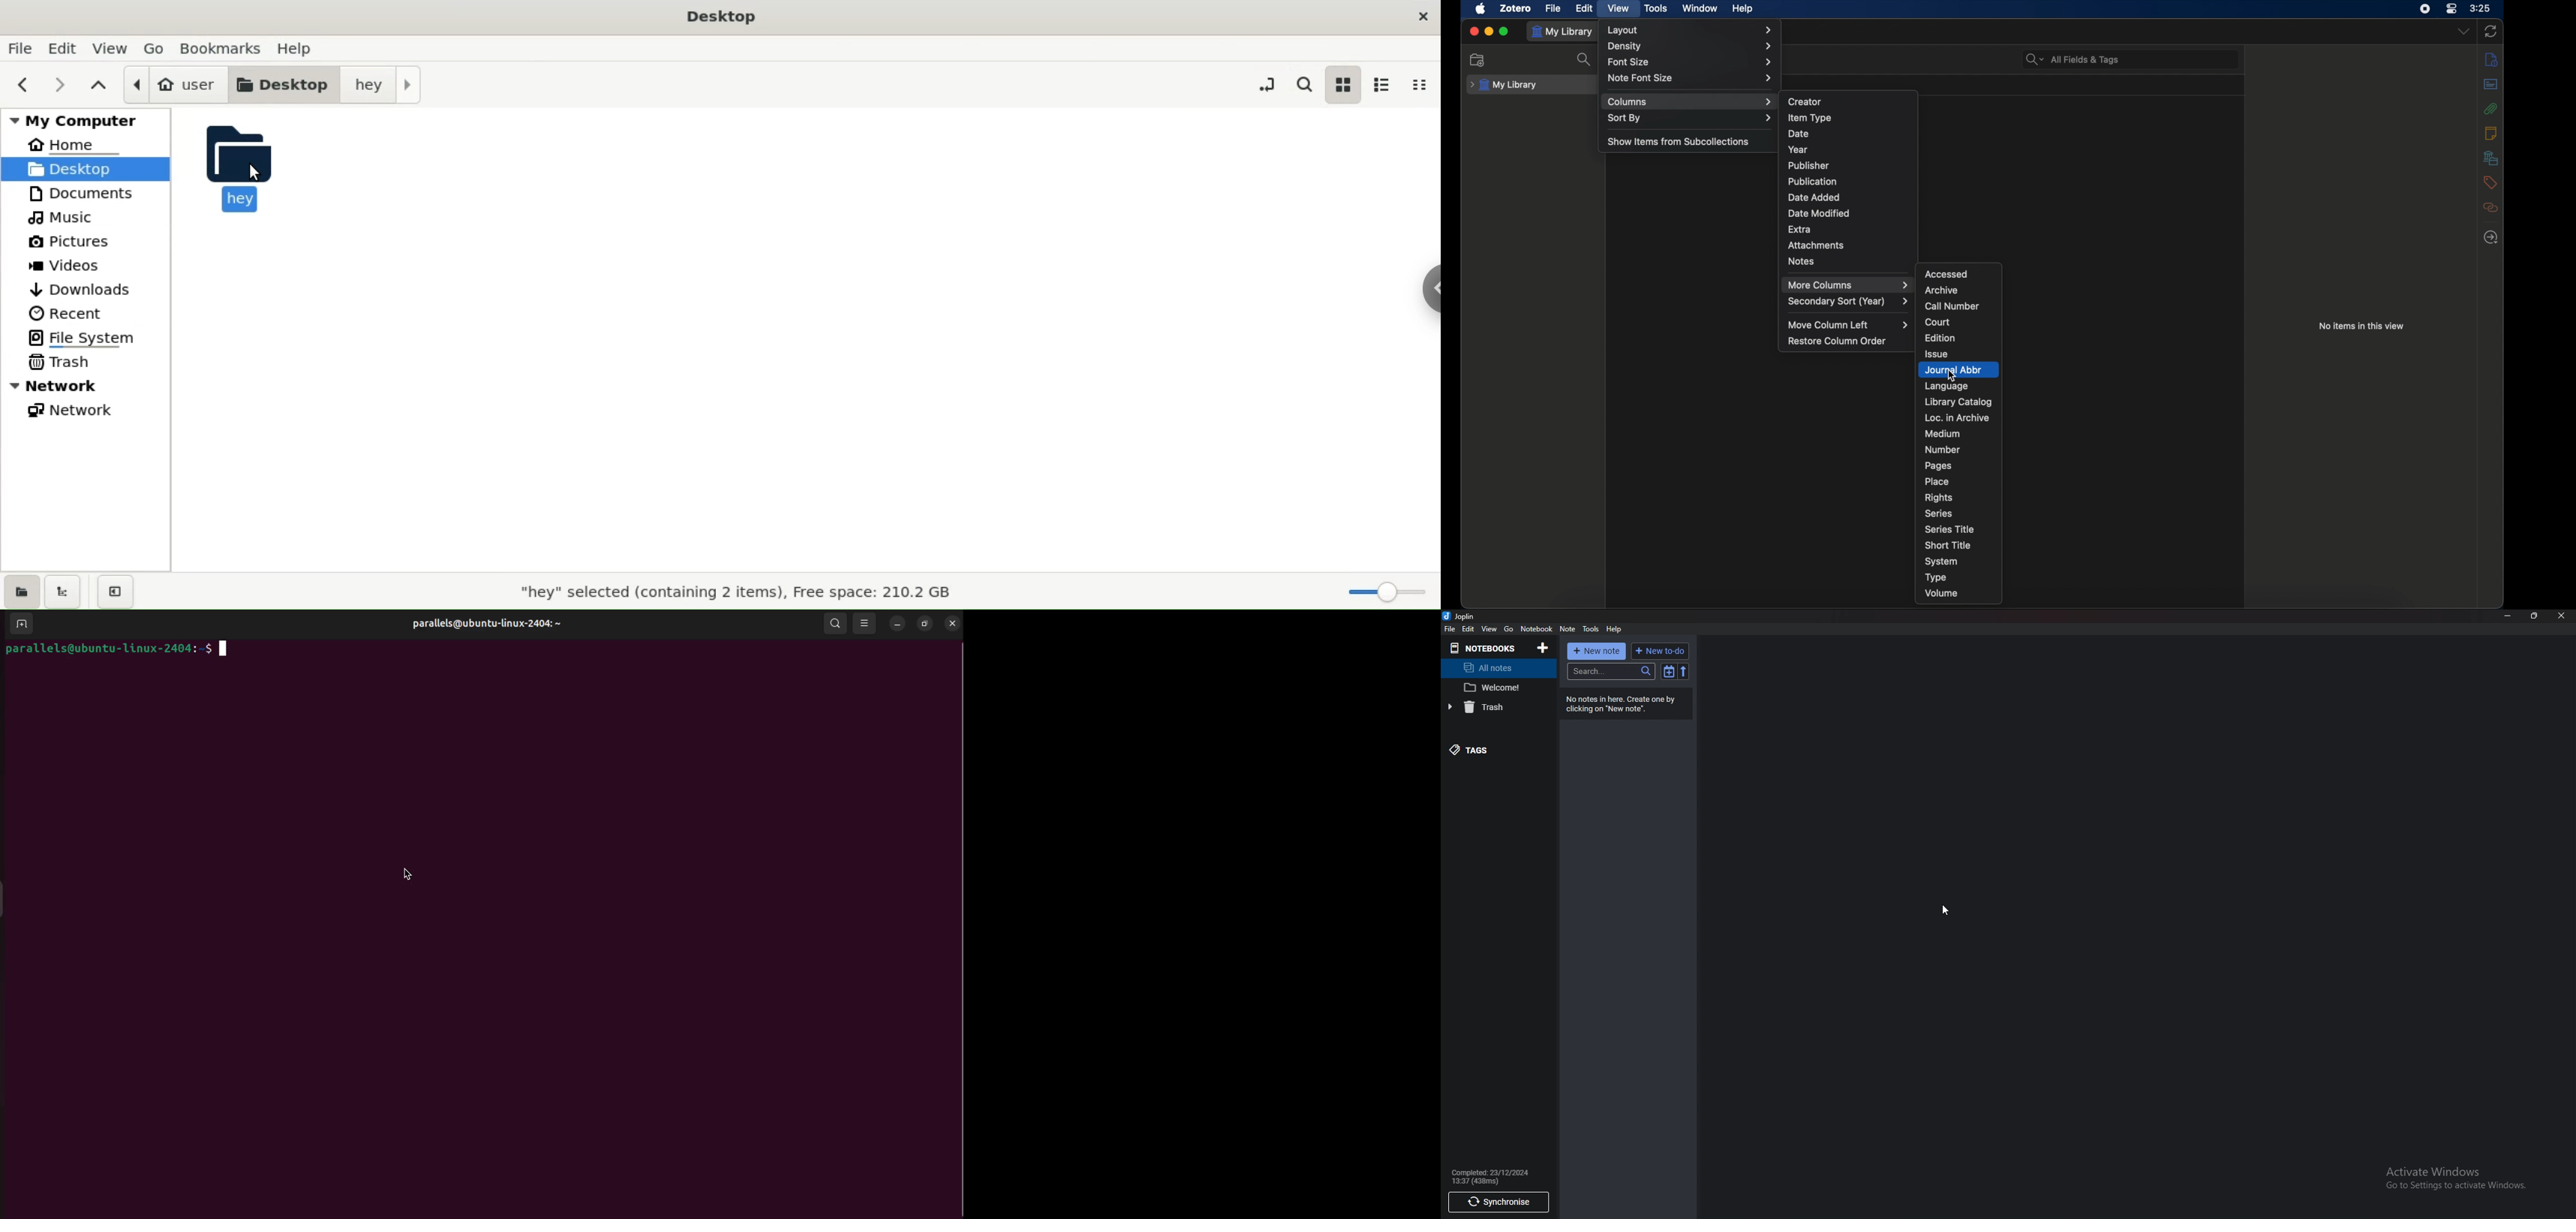 Image resolution: width=2576 pixels, height=1232 pixels. I want to click on series title, so click(1950, 529).